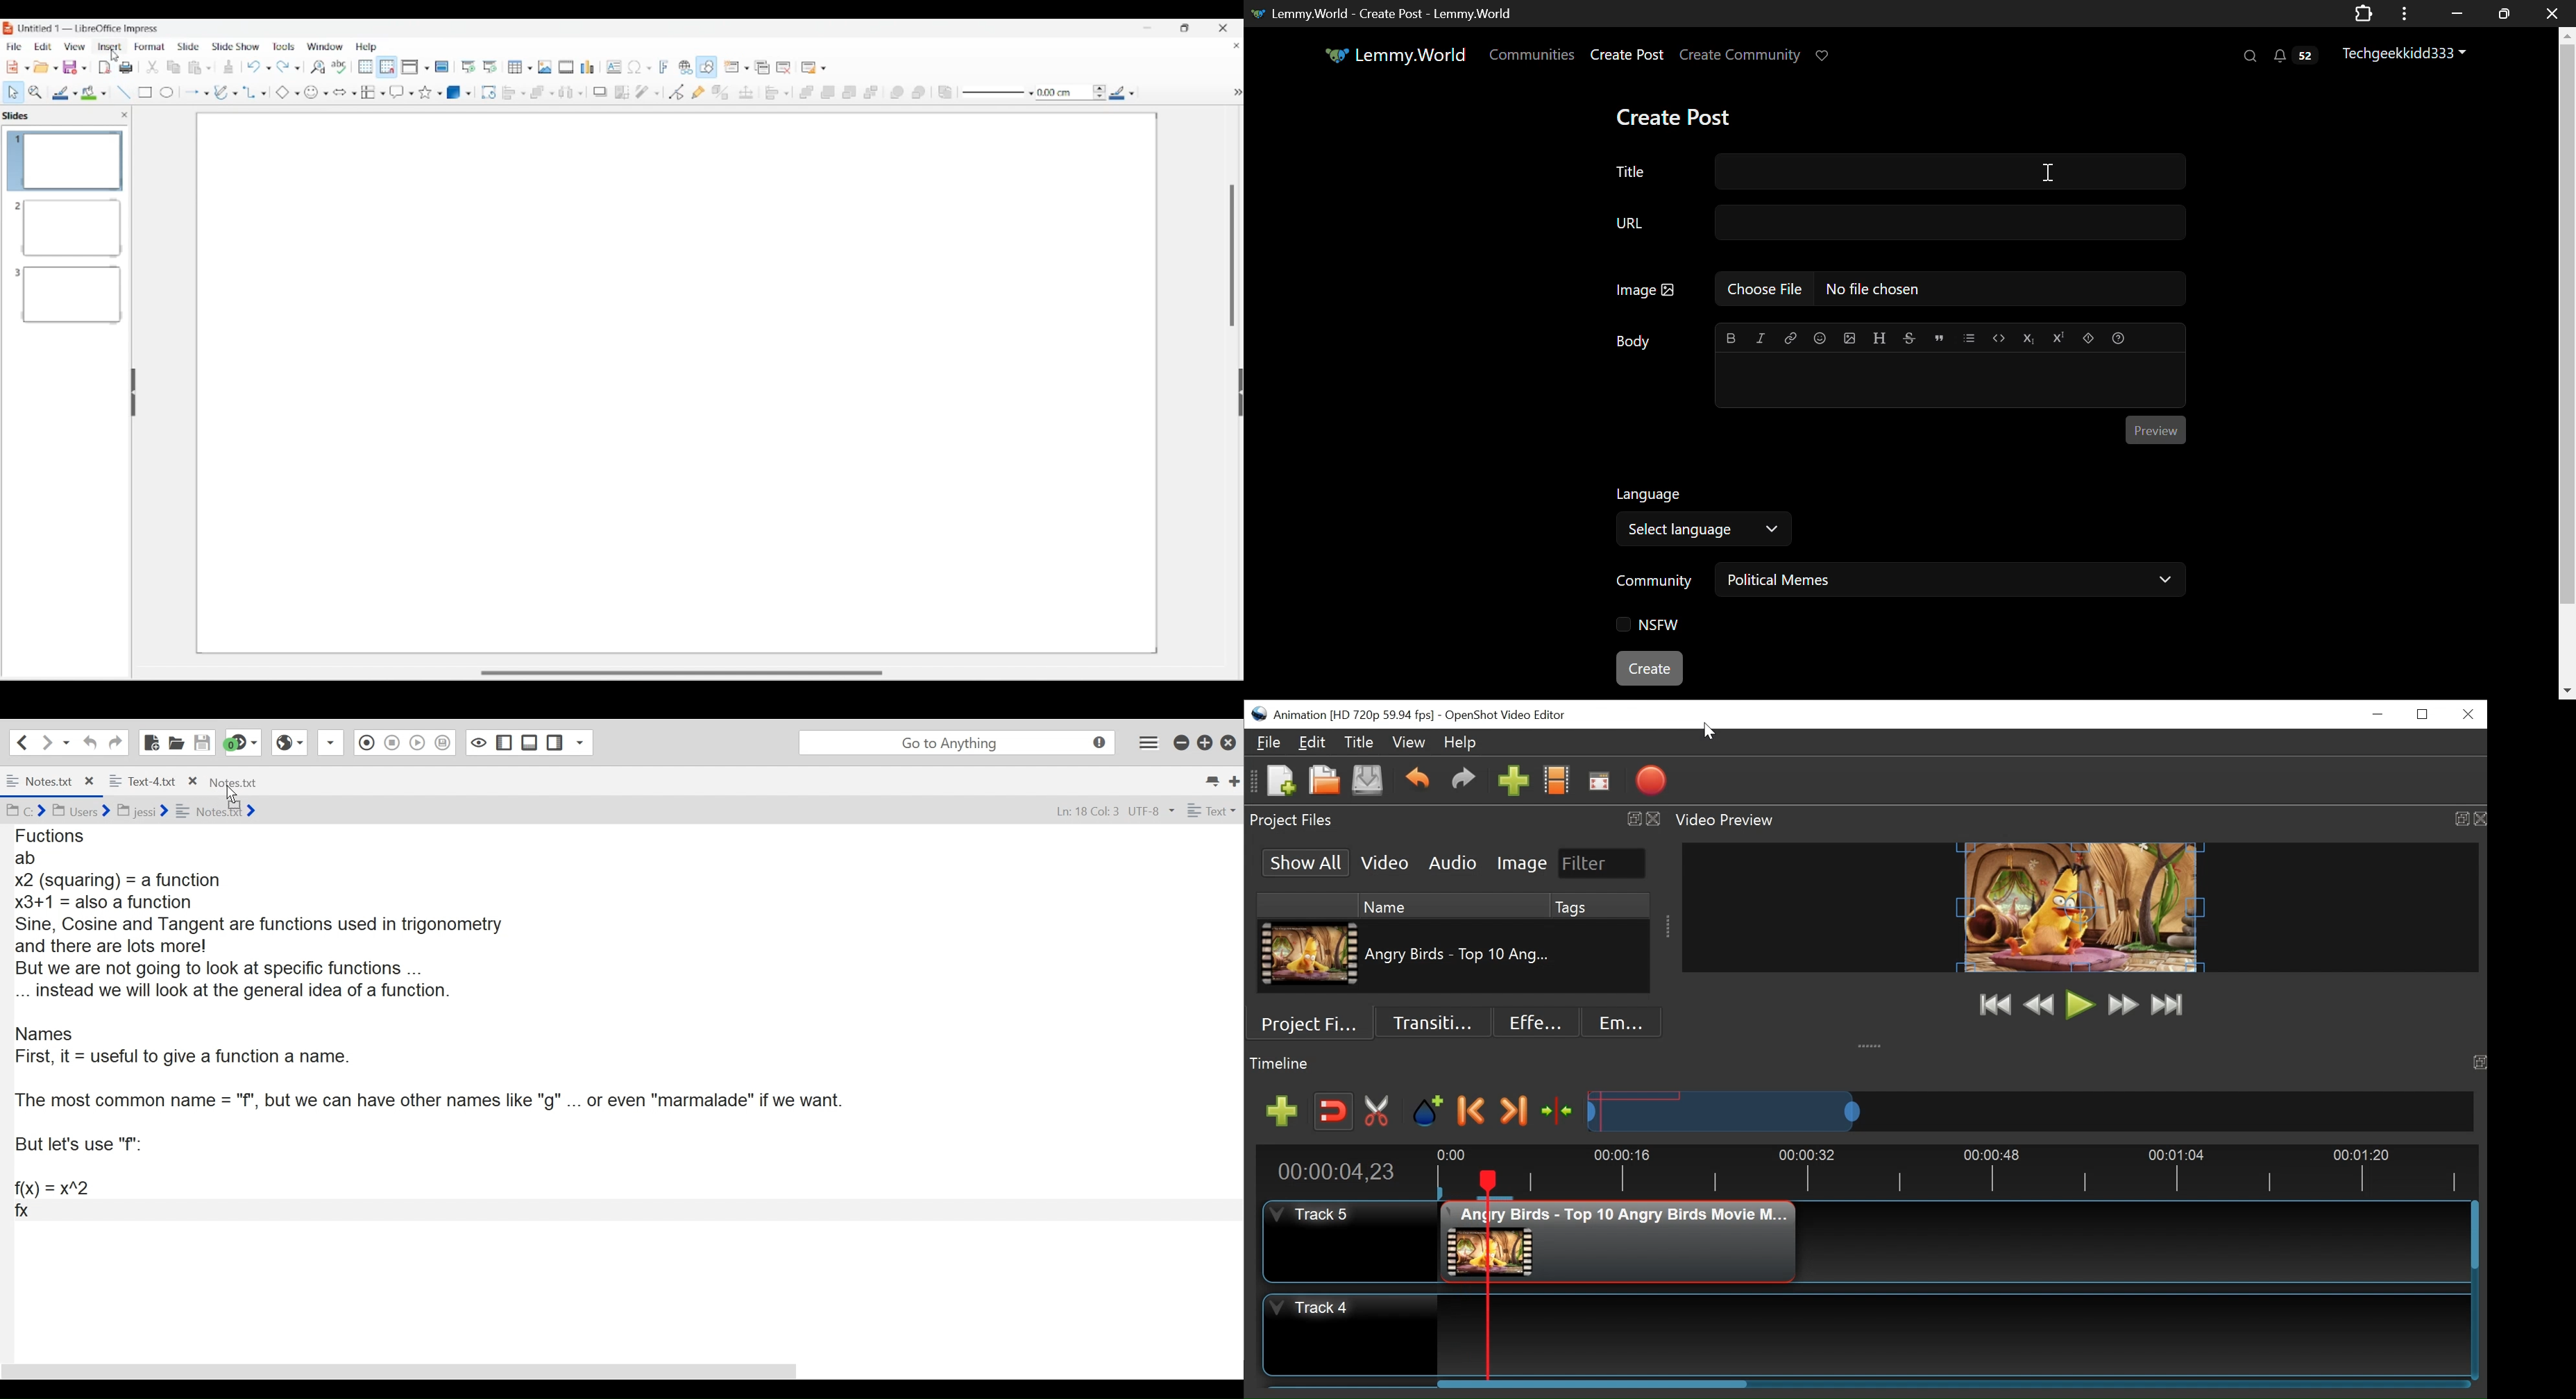 The height and width of the screenshot is (1400, 2576). Describe the element at coordinates (94, 93) in the screenshot. I see `Fill color options` at that location.